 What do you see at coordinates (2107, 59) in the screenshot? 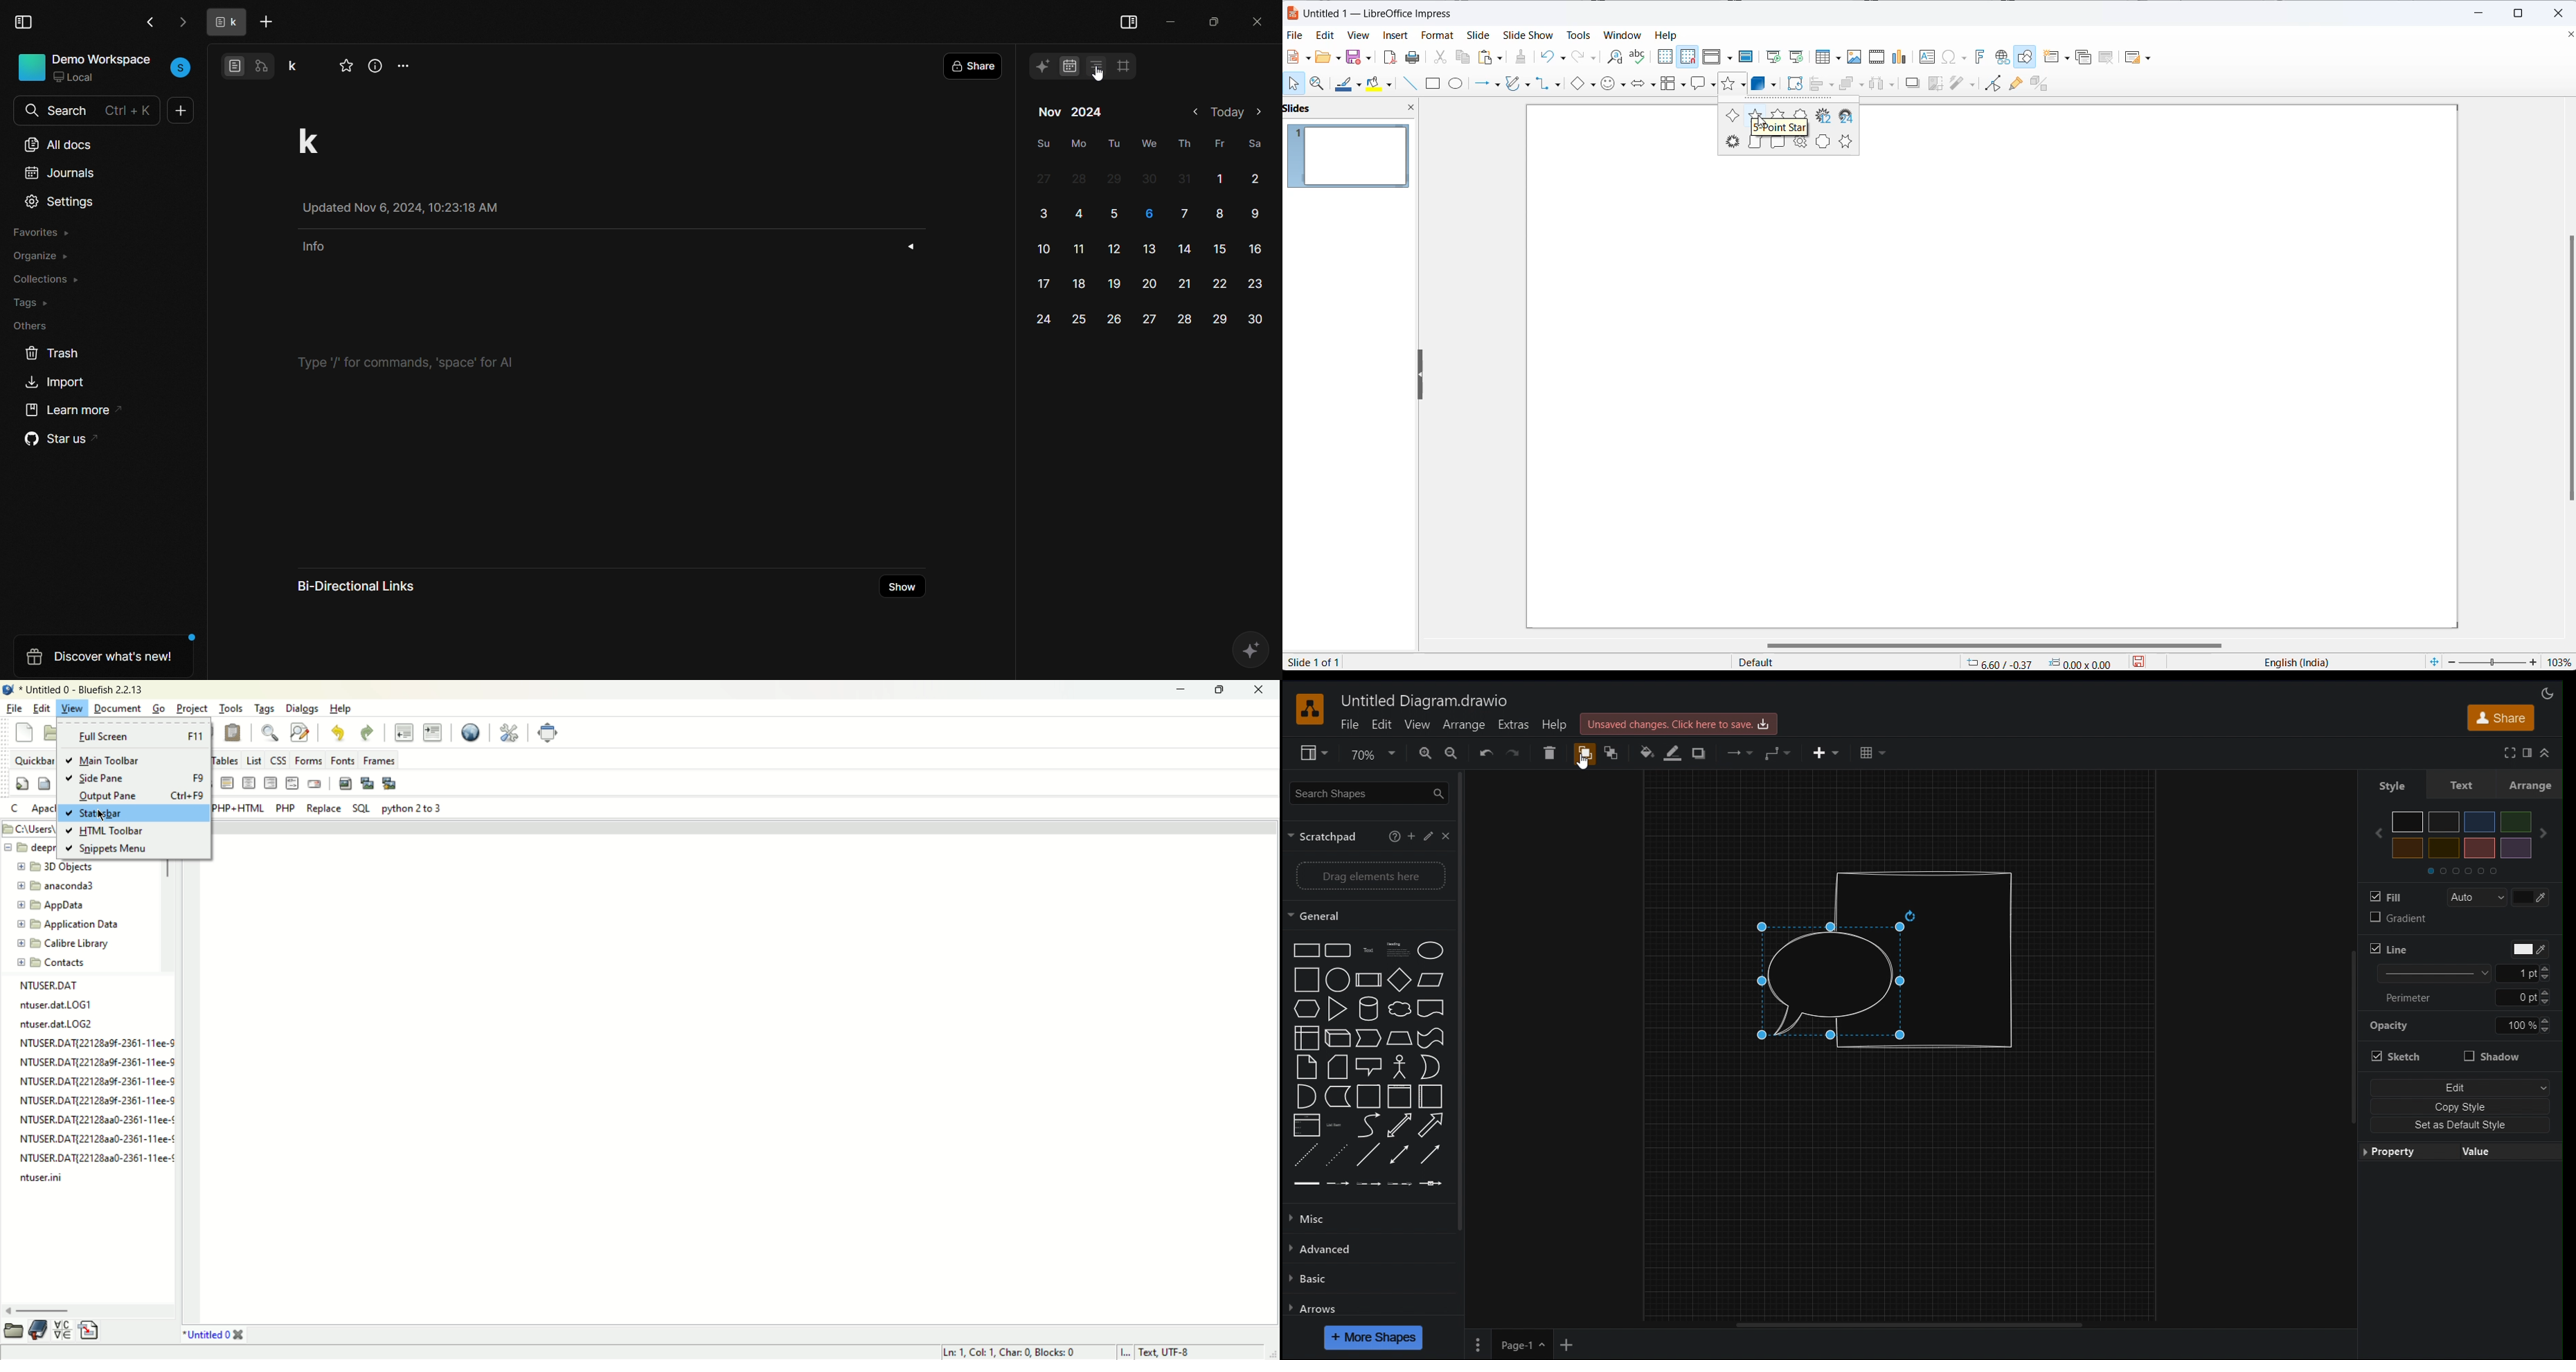
I see `DELETE SLIDE` at bounding box center [2107, 59].